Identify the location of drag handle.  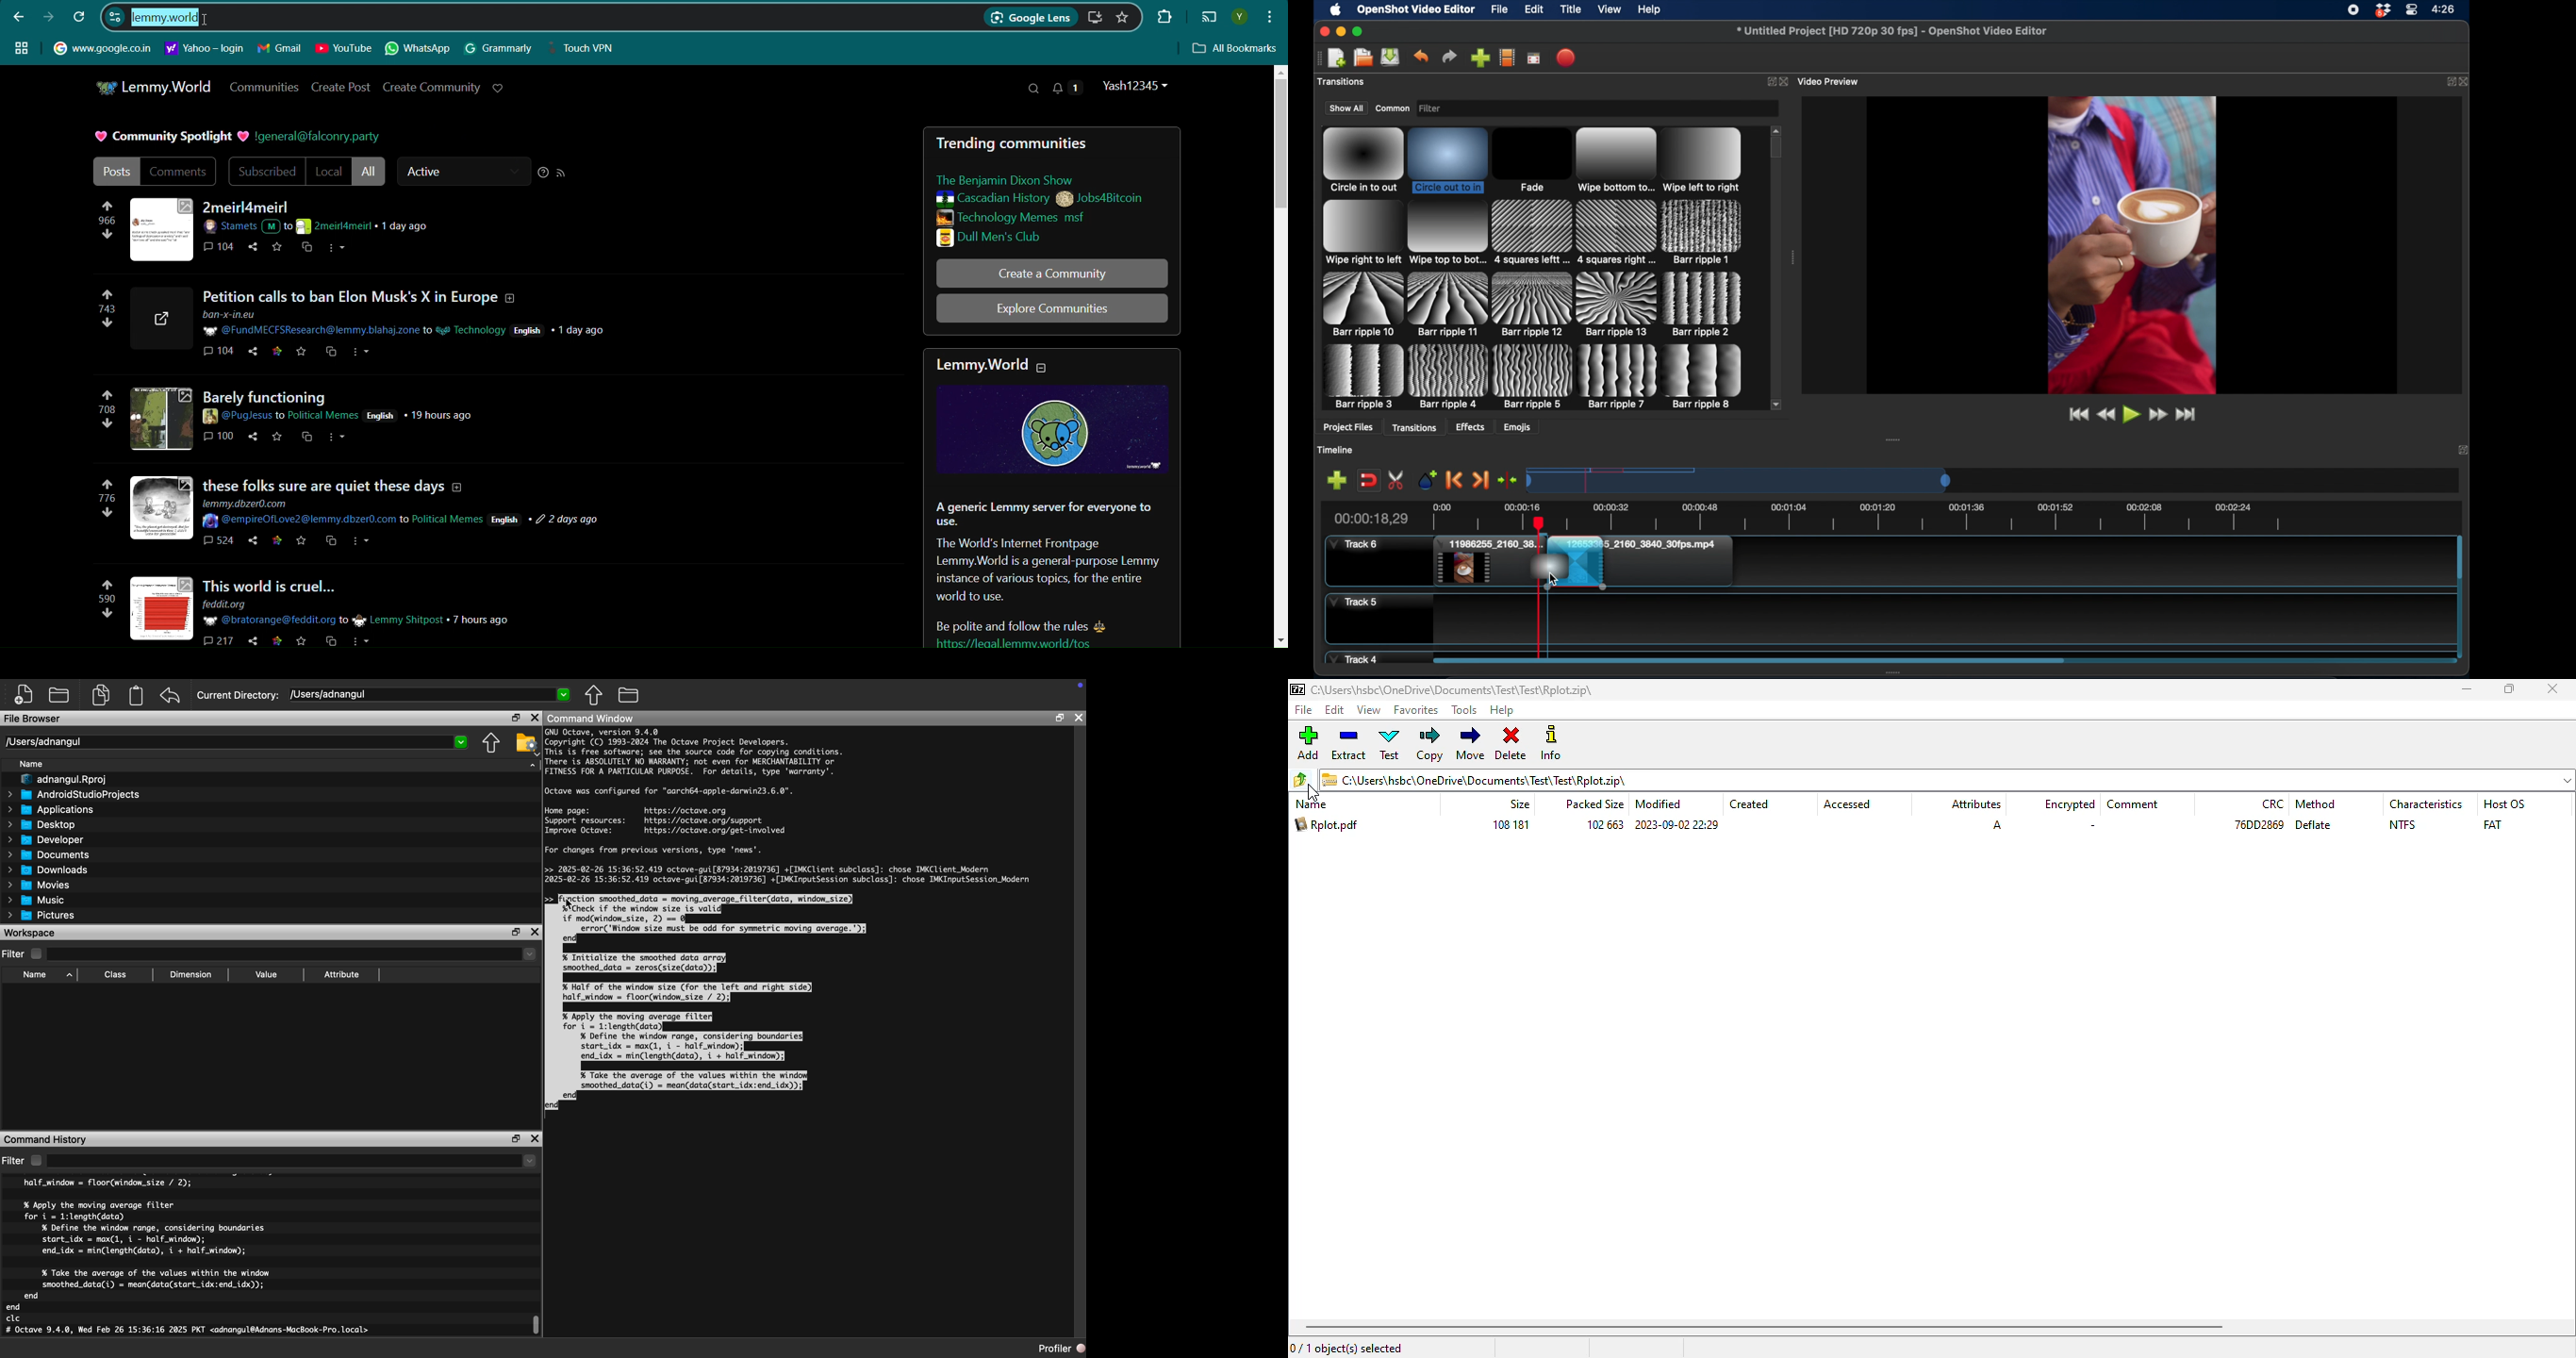
(1894, 439).